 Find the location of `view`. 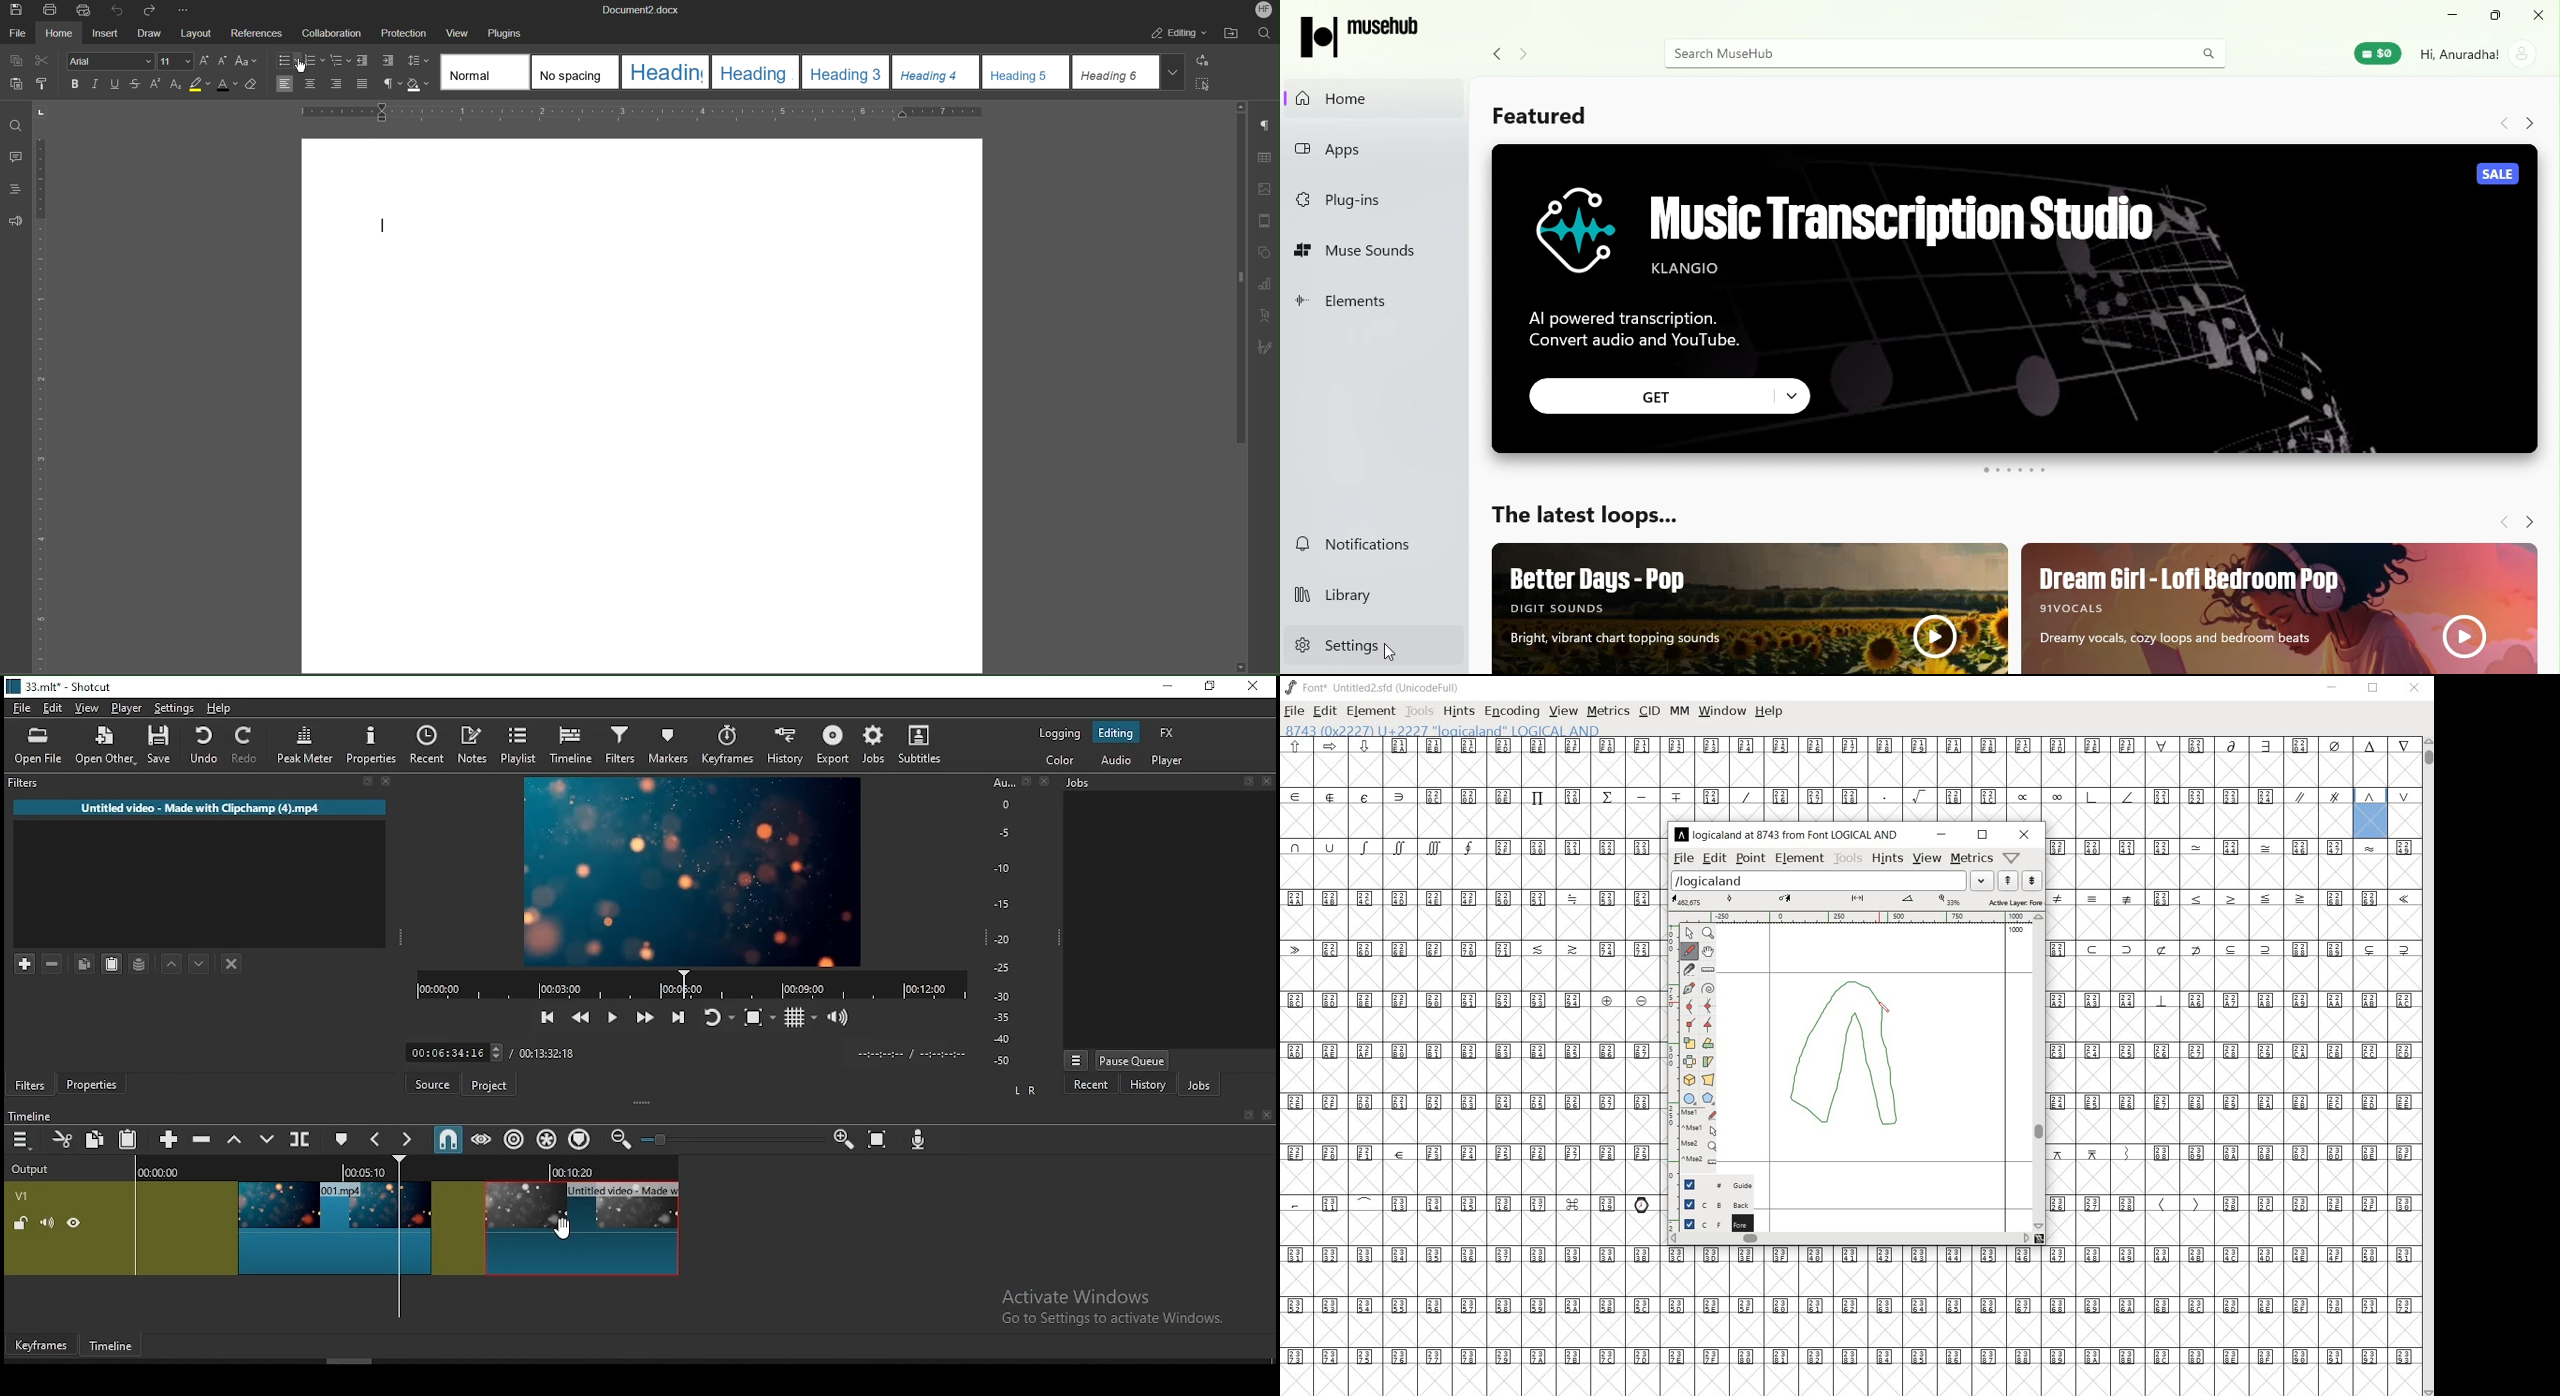

view is located at coordinates (1926, 858).